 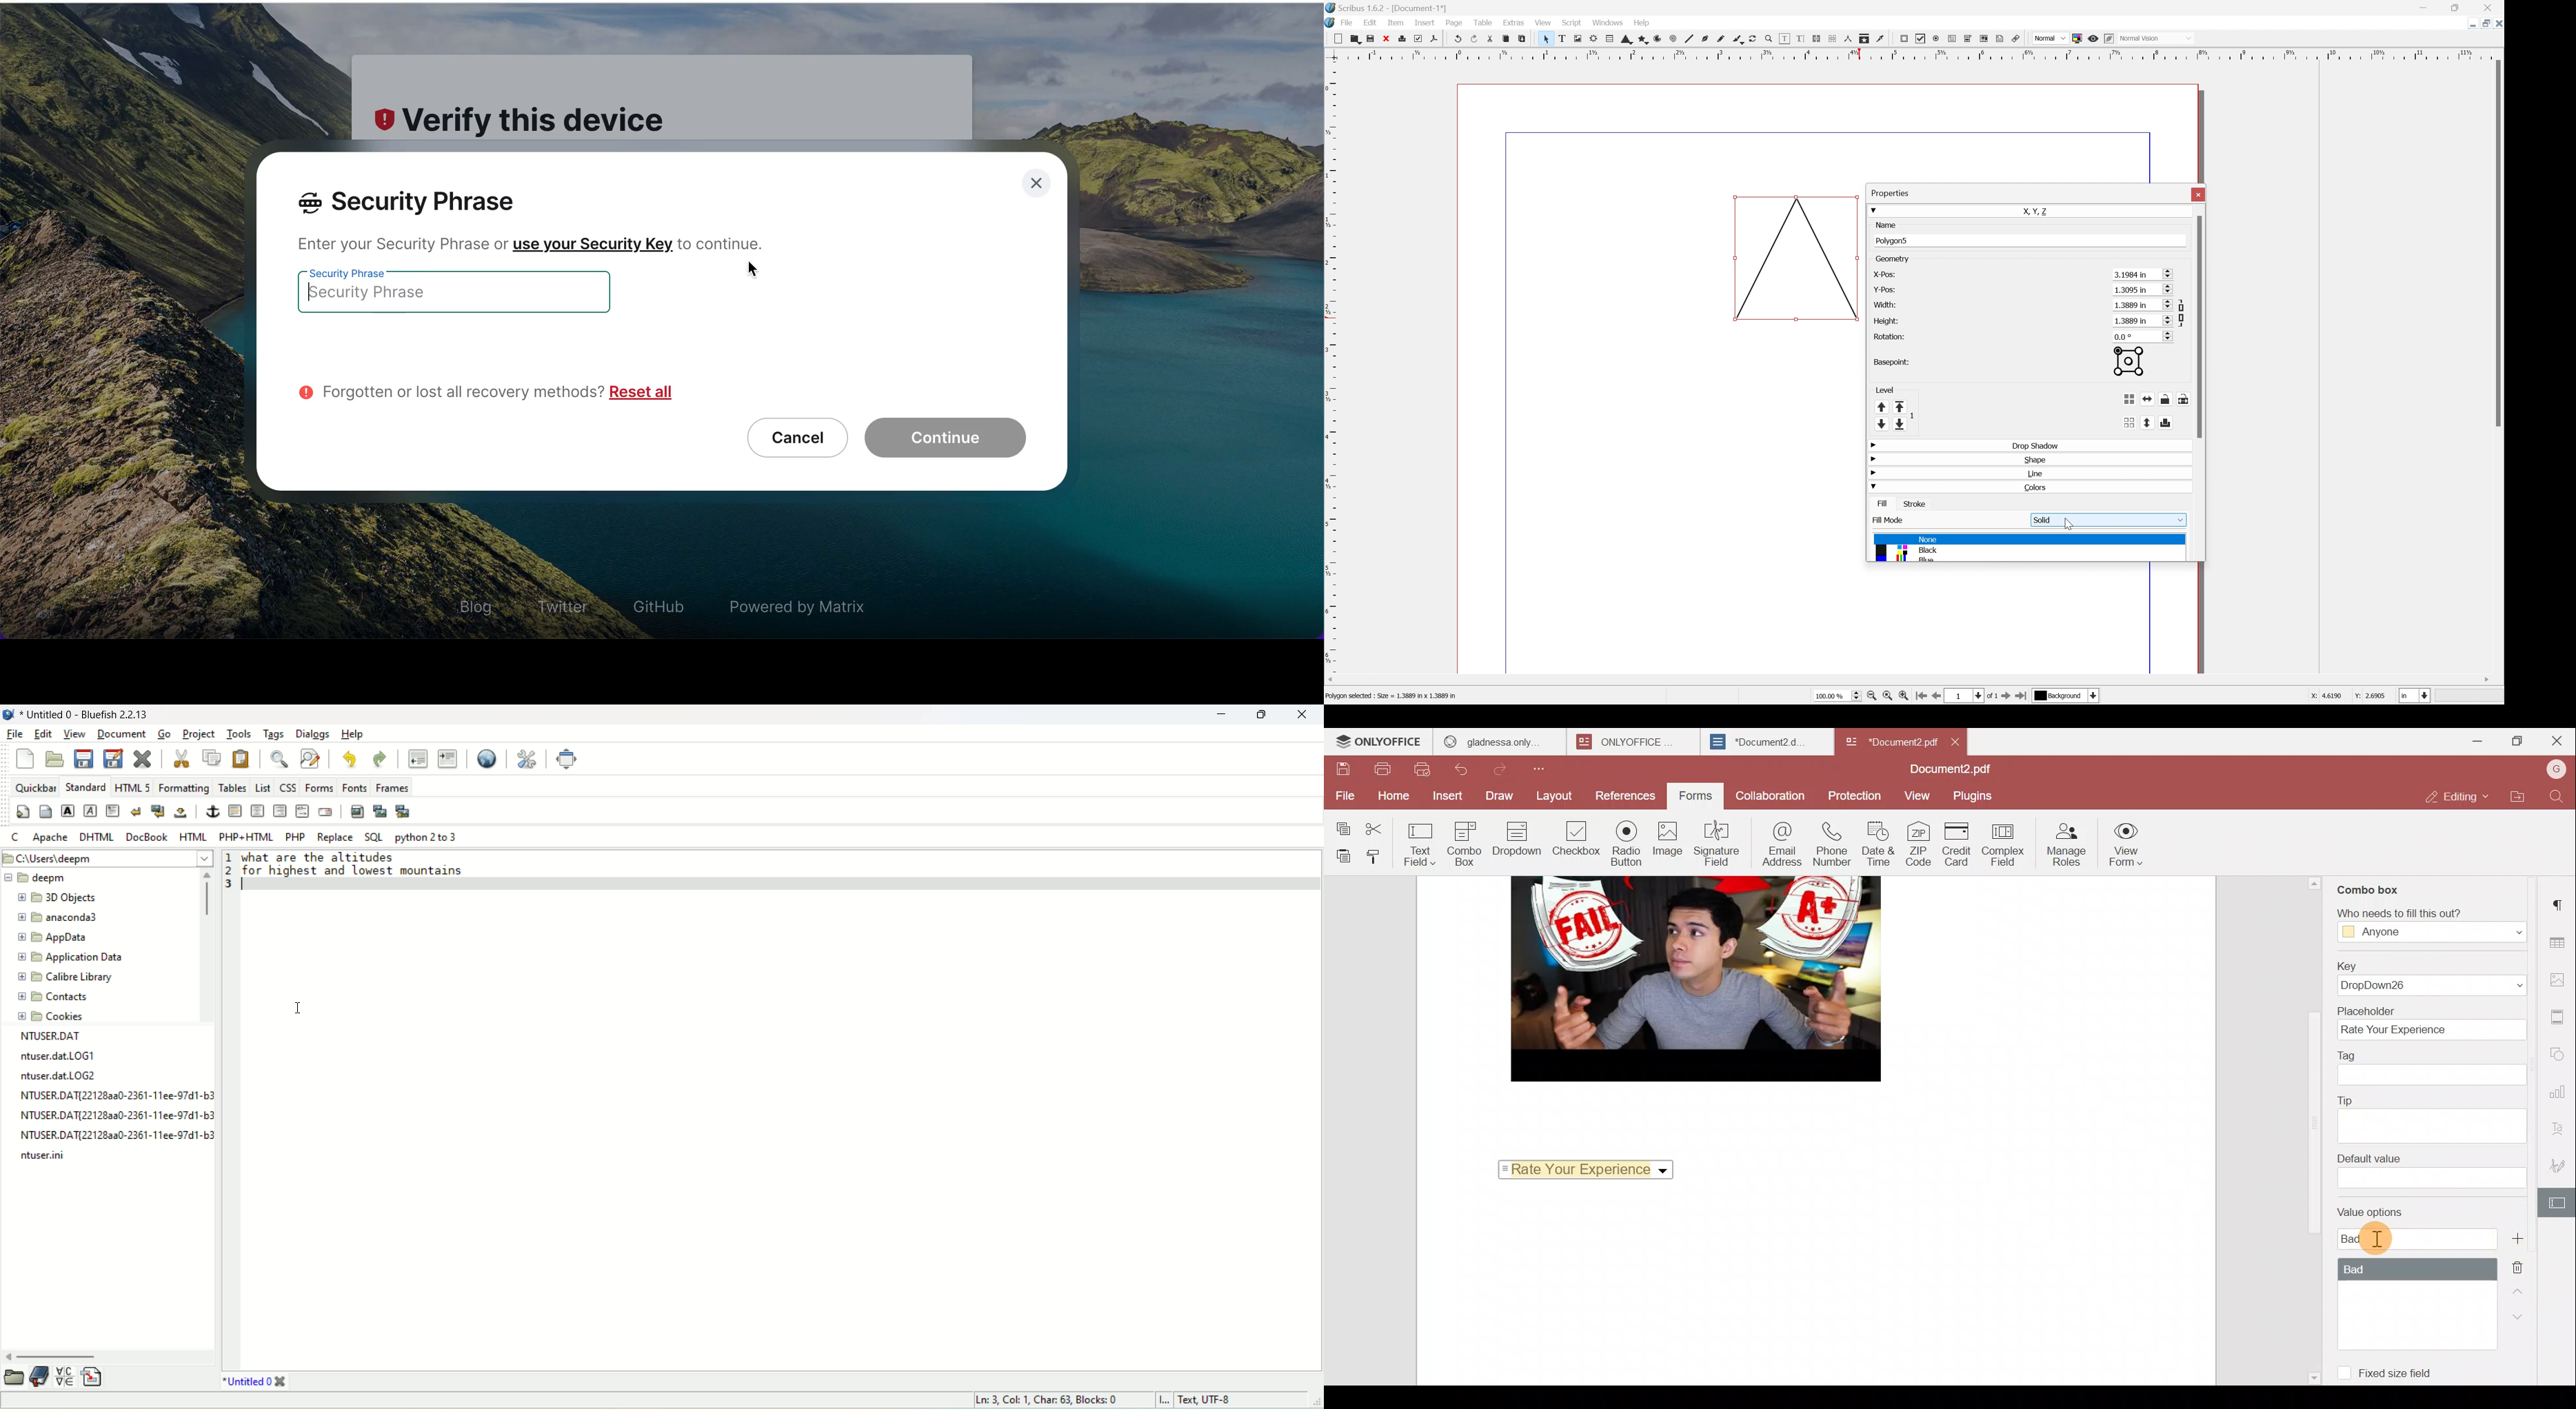 What do you see at coordinates (1797, 259) in the screenshot?
I see `Triangle` at bounding box center [1797, 259].